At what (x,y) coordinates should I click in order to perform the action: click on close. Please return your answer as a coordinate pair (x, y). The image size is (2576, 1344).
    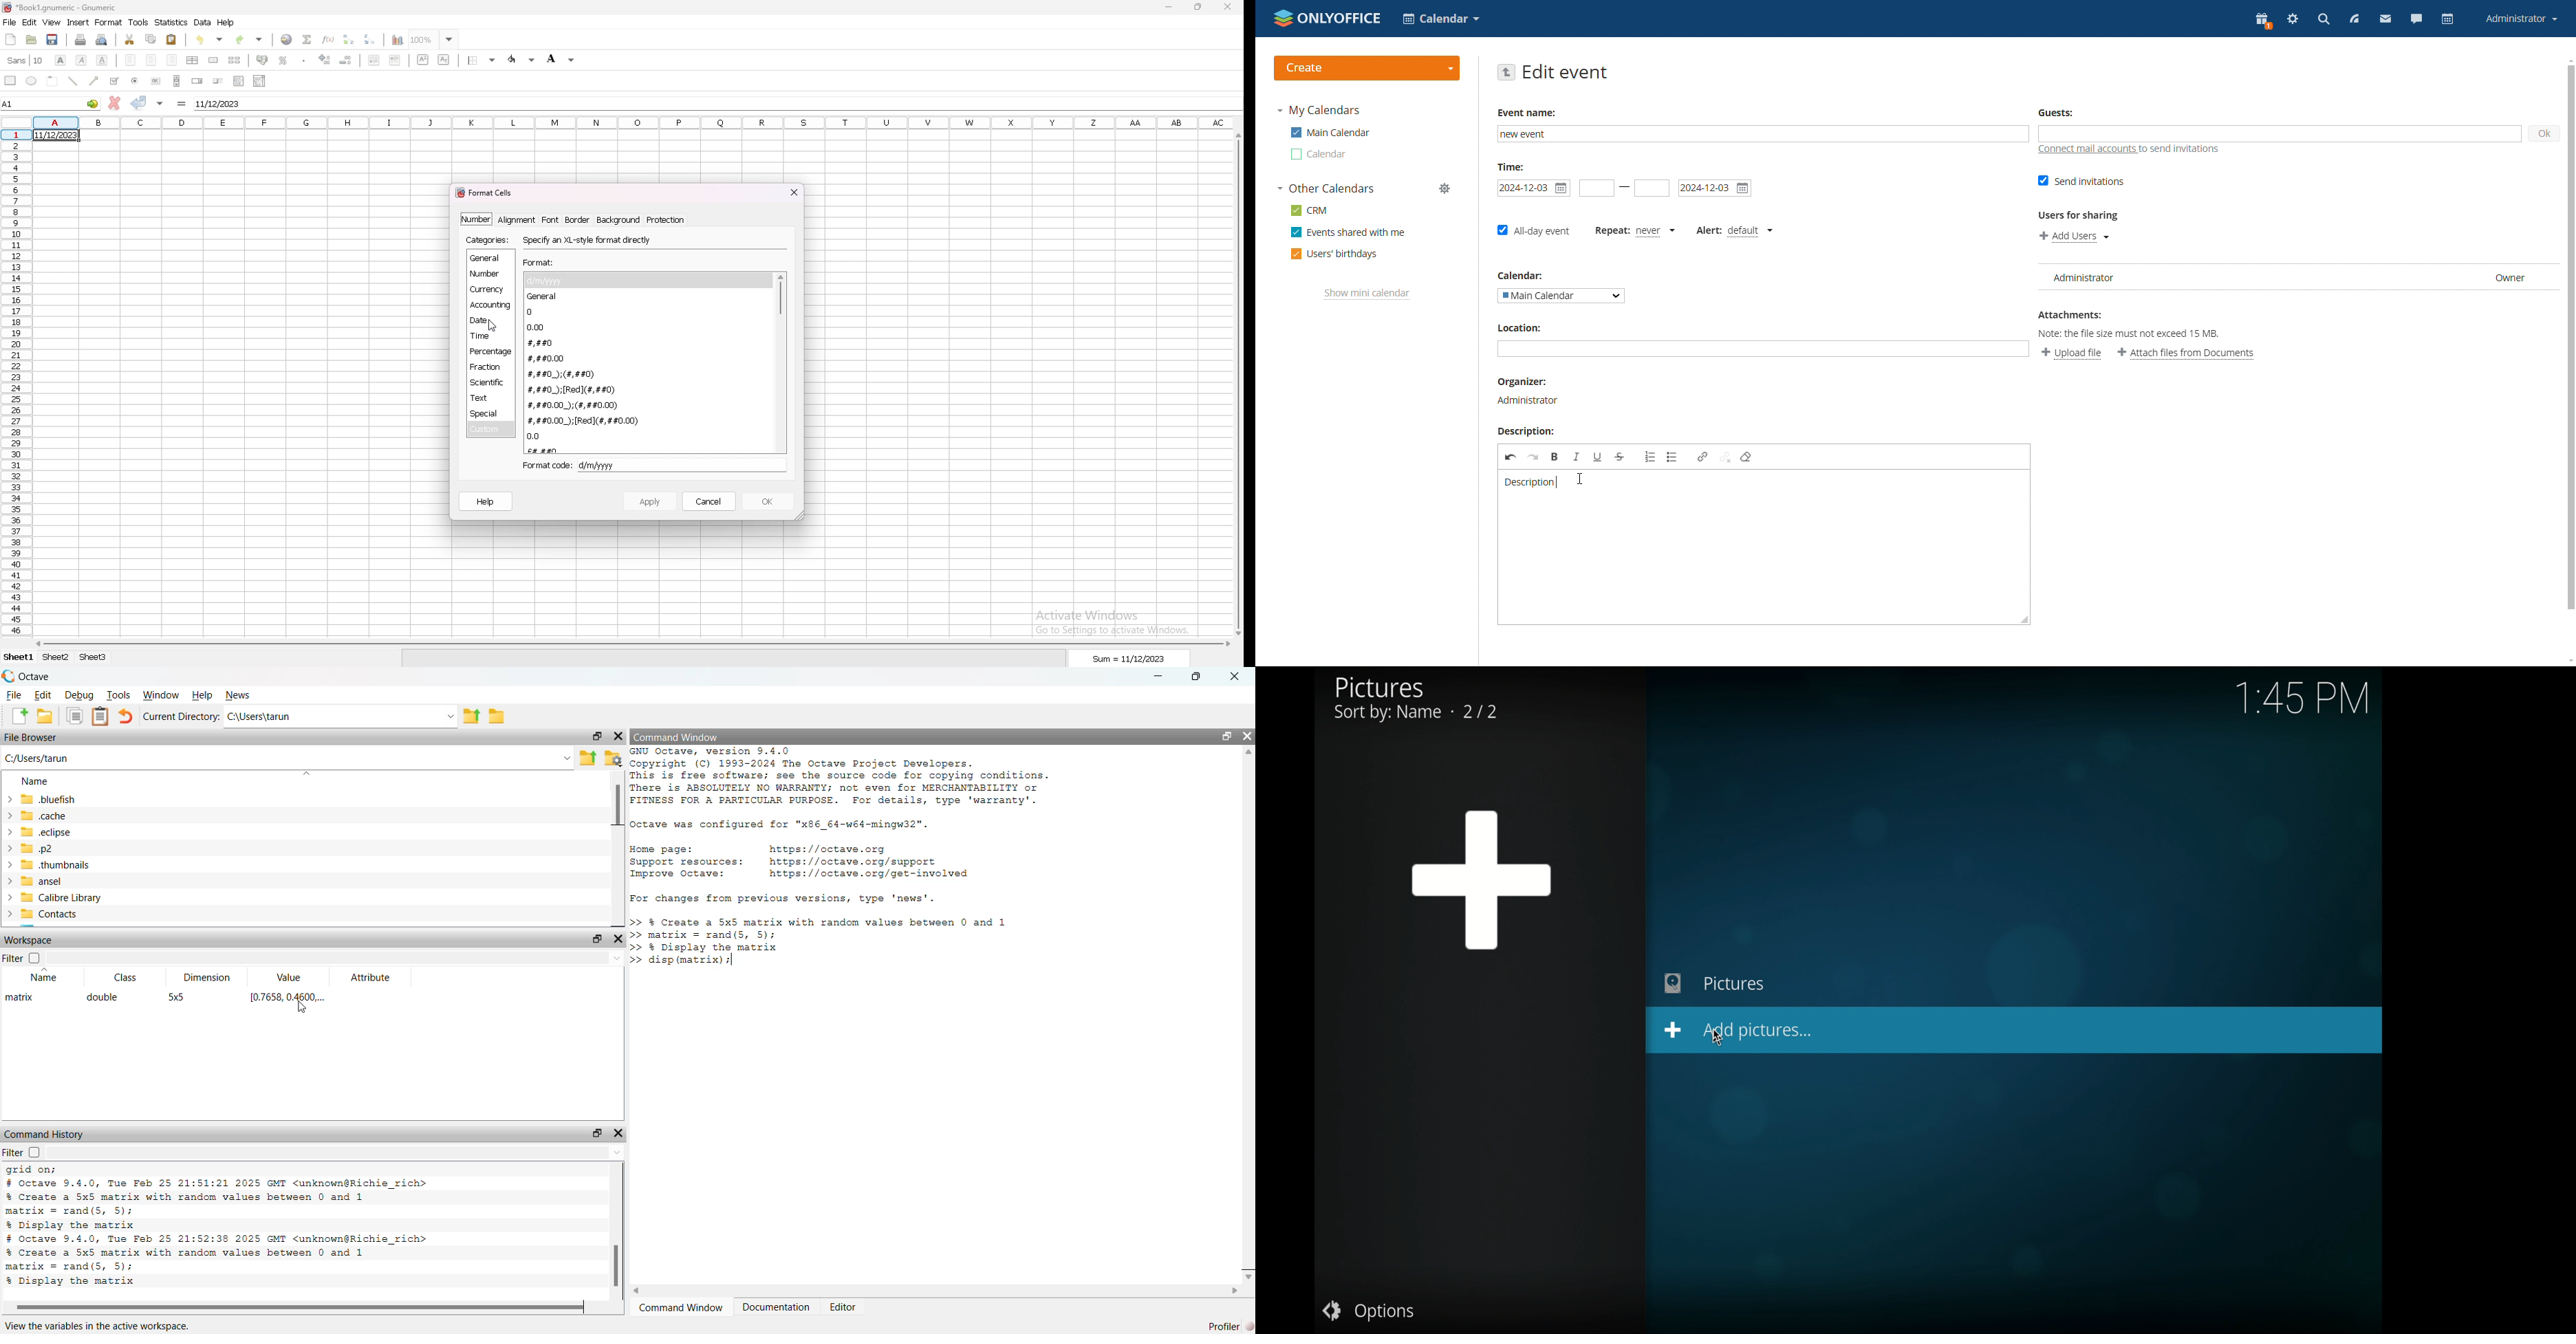
    Looking at the image, I should click on (794, 192).